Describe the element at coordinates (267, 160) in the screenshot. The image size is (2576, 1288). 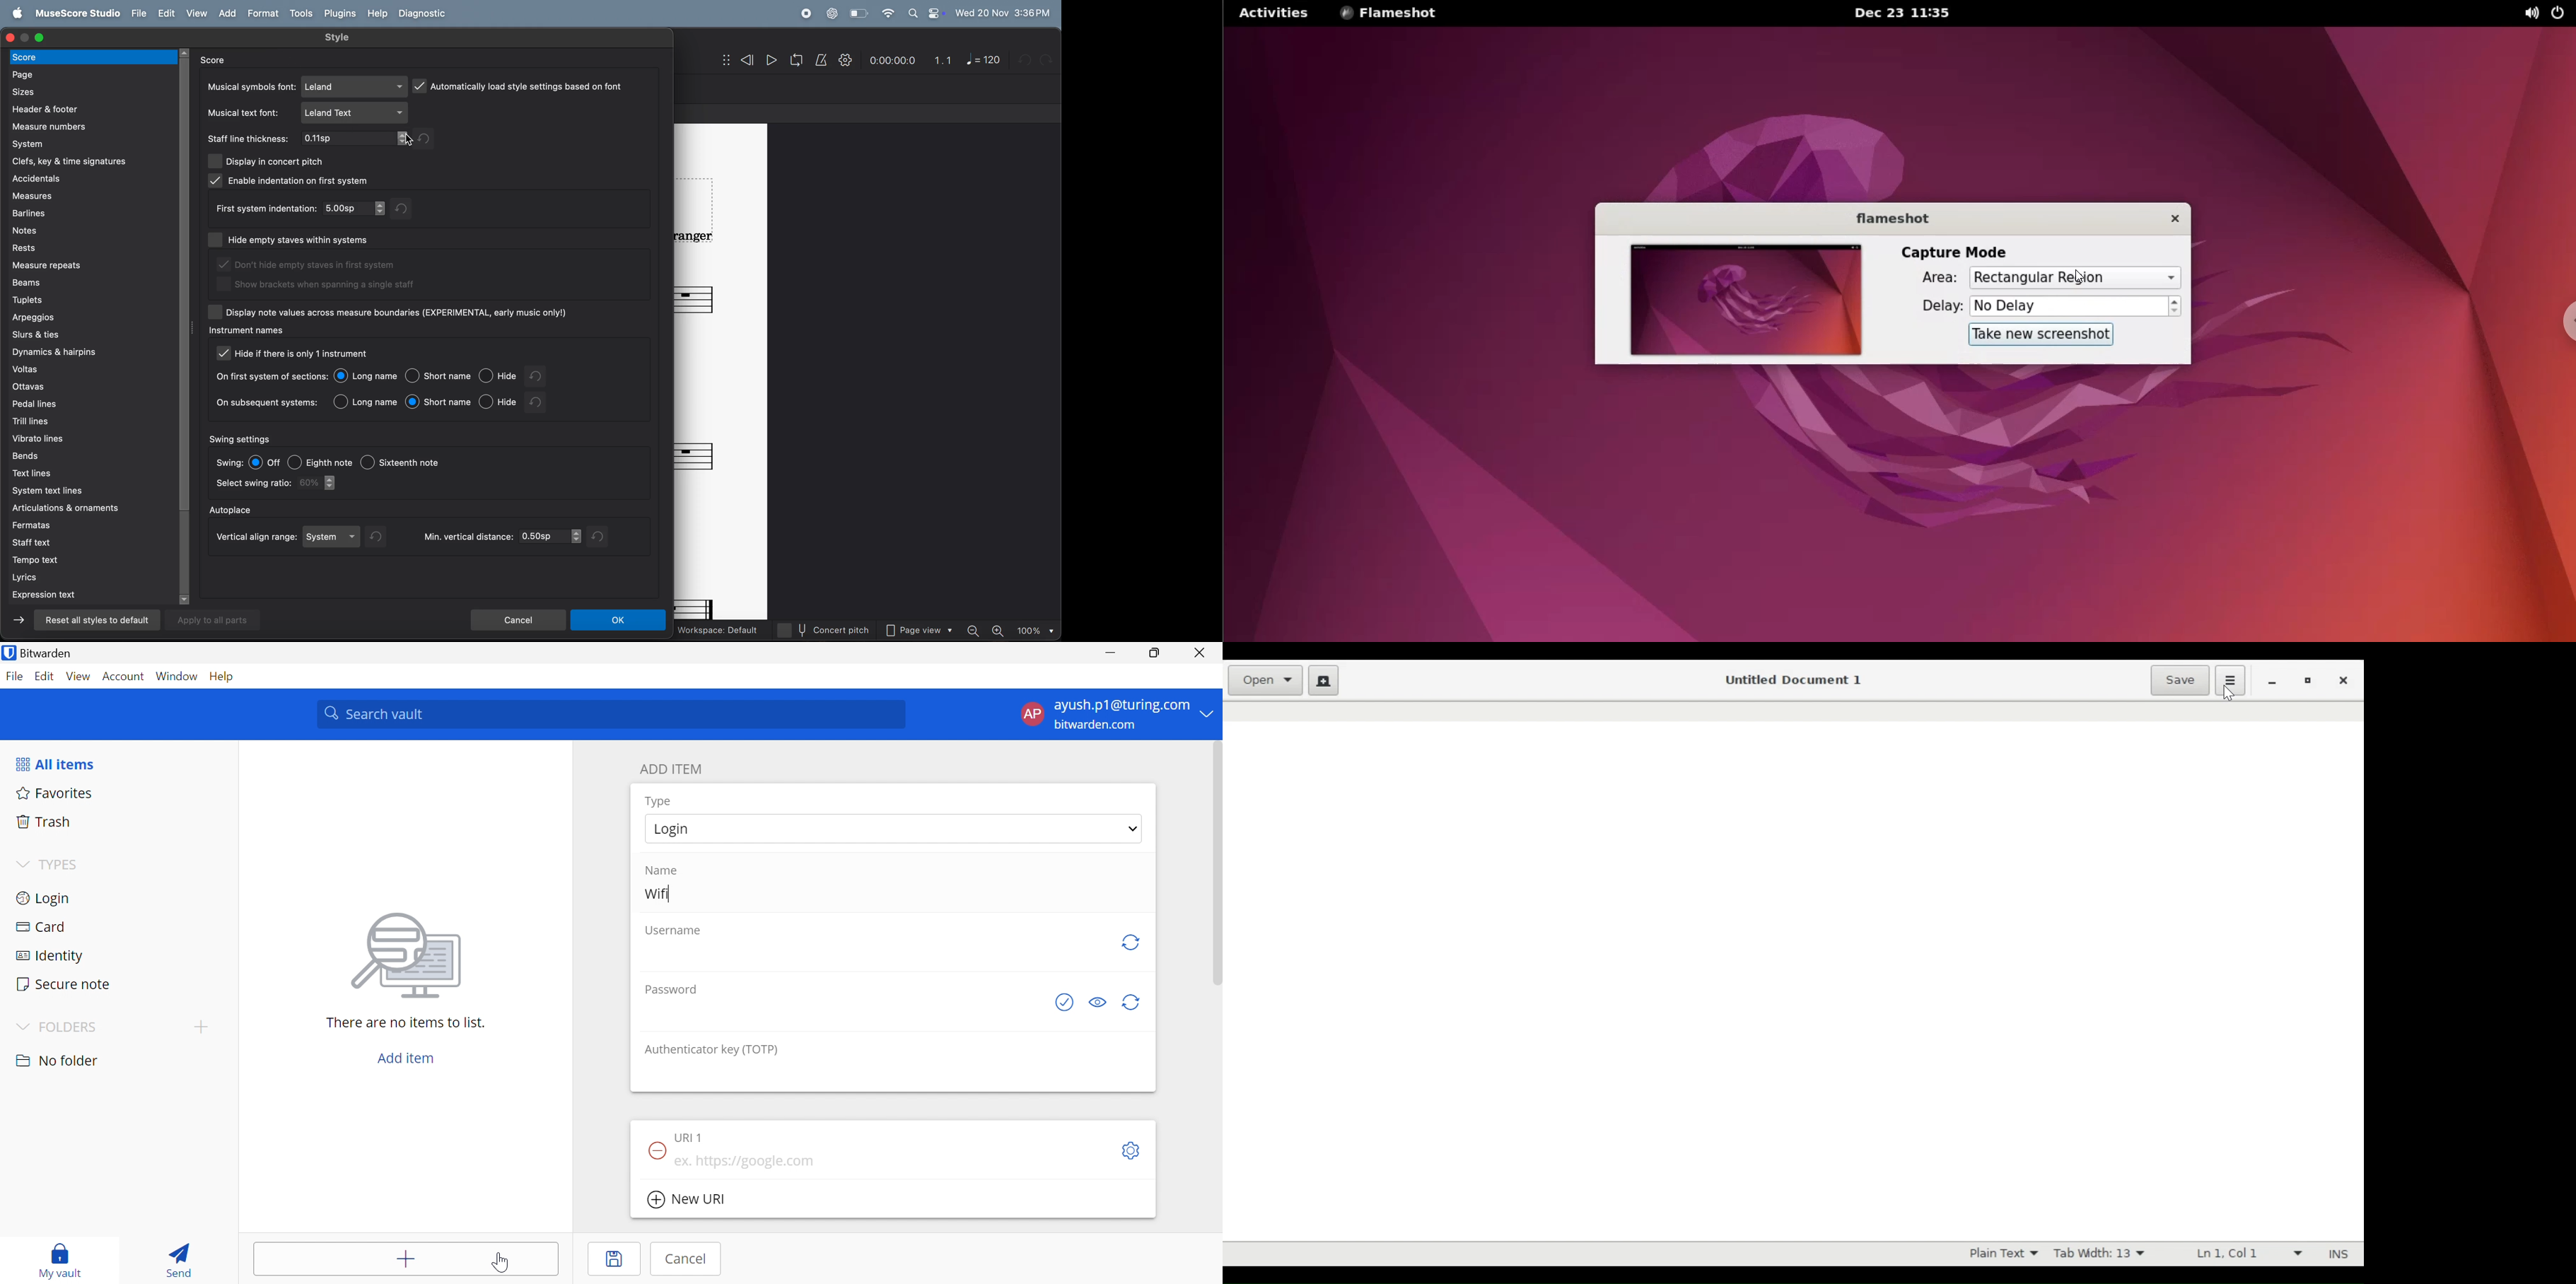
I see `display in concert pitch` at that location.